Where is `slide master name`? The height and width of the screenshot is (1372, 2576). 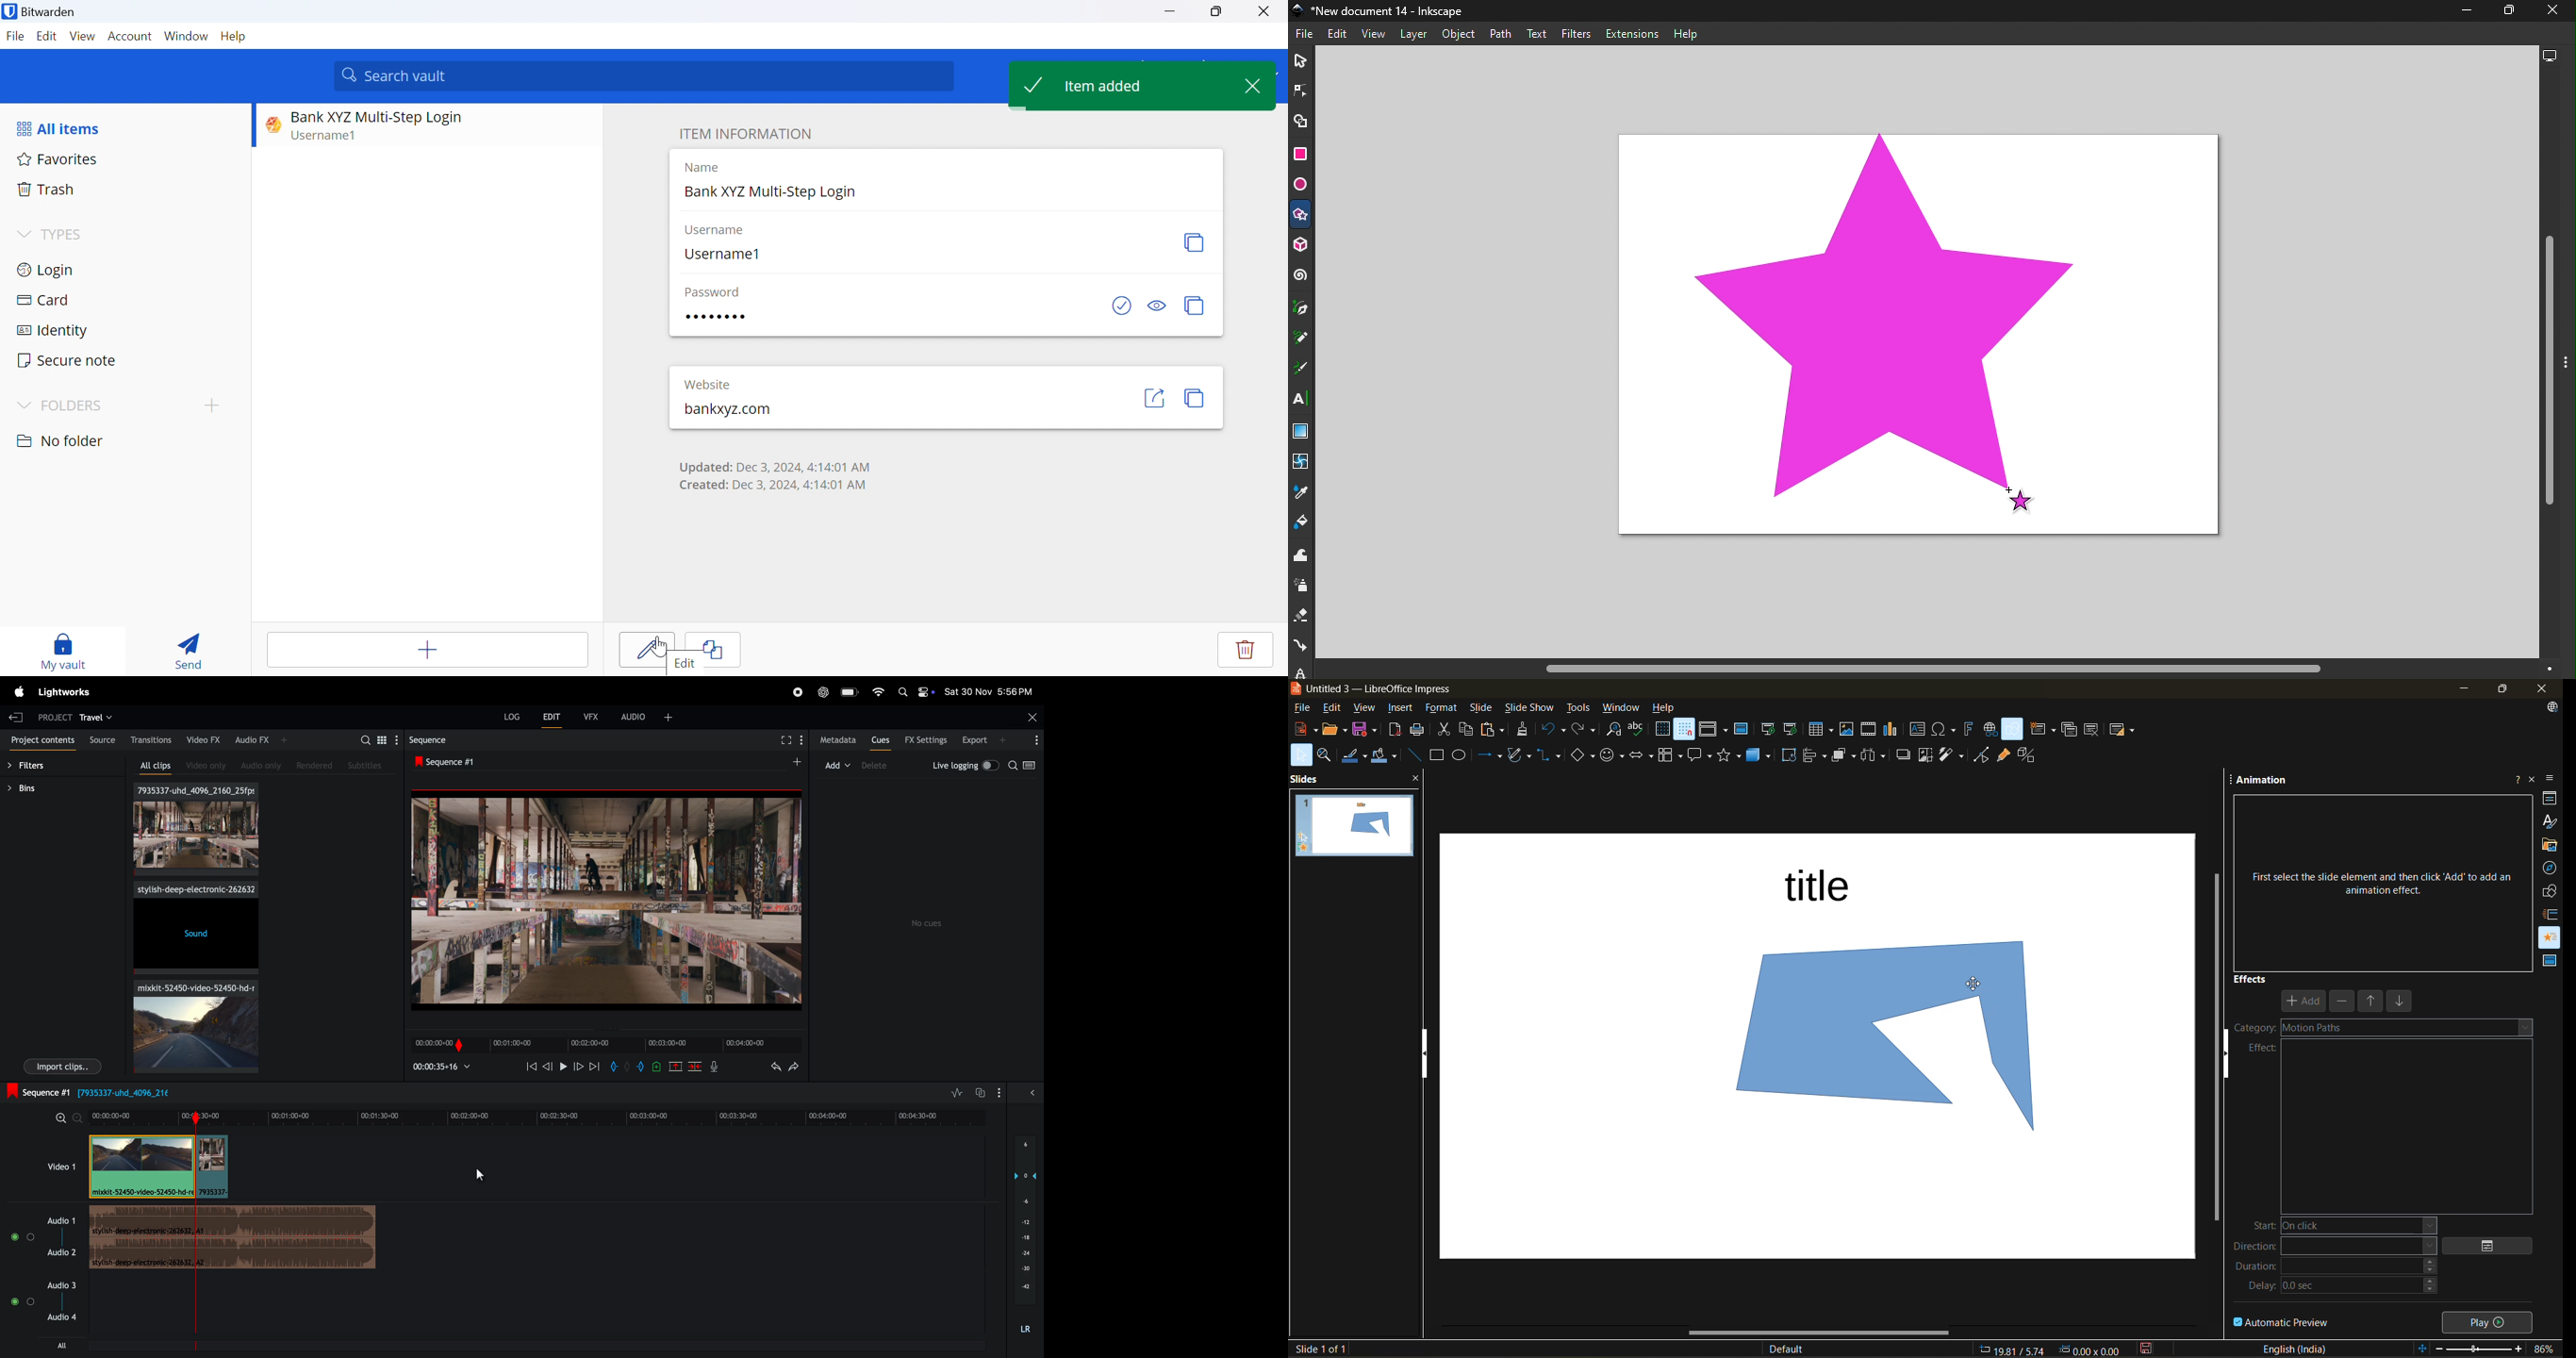 slide master name is located at coordinates (1793, 1350).